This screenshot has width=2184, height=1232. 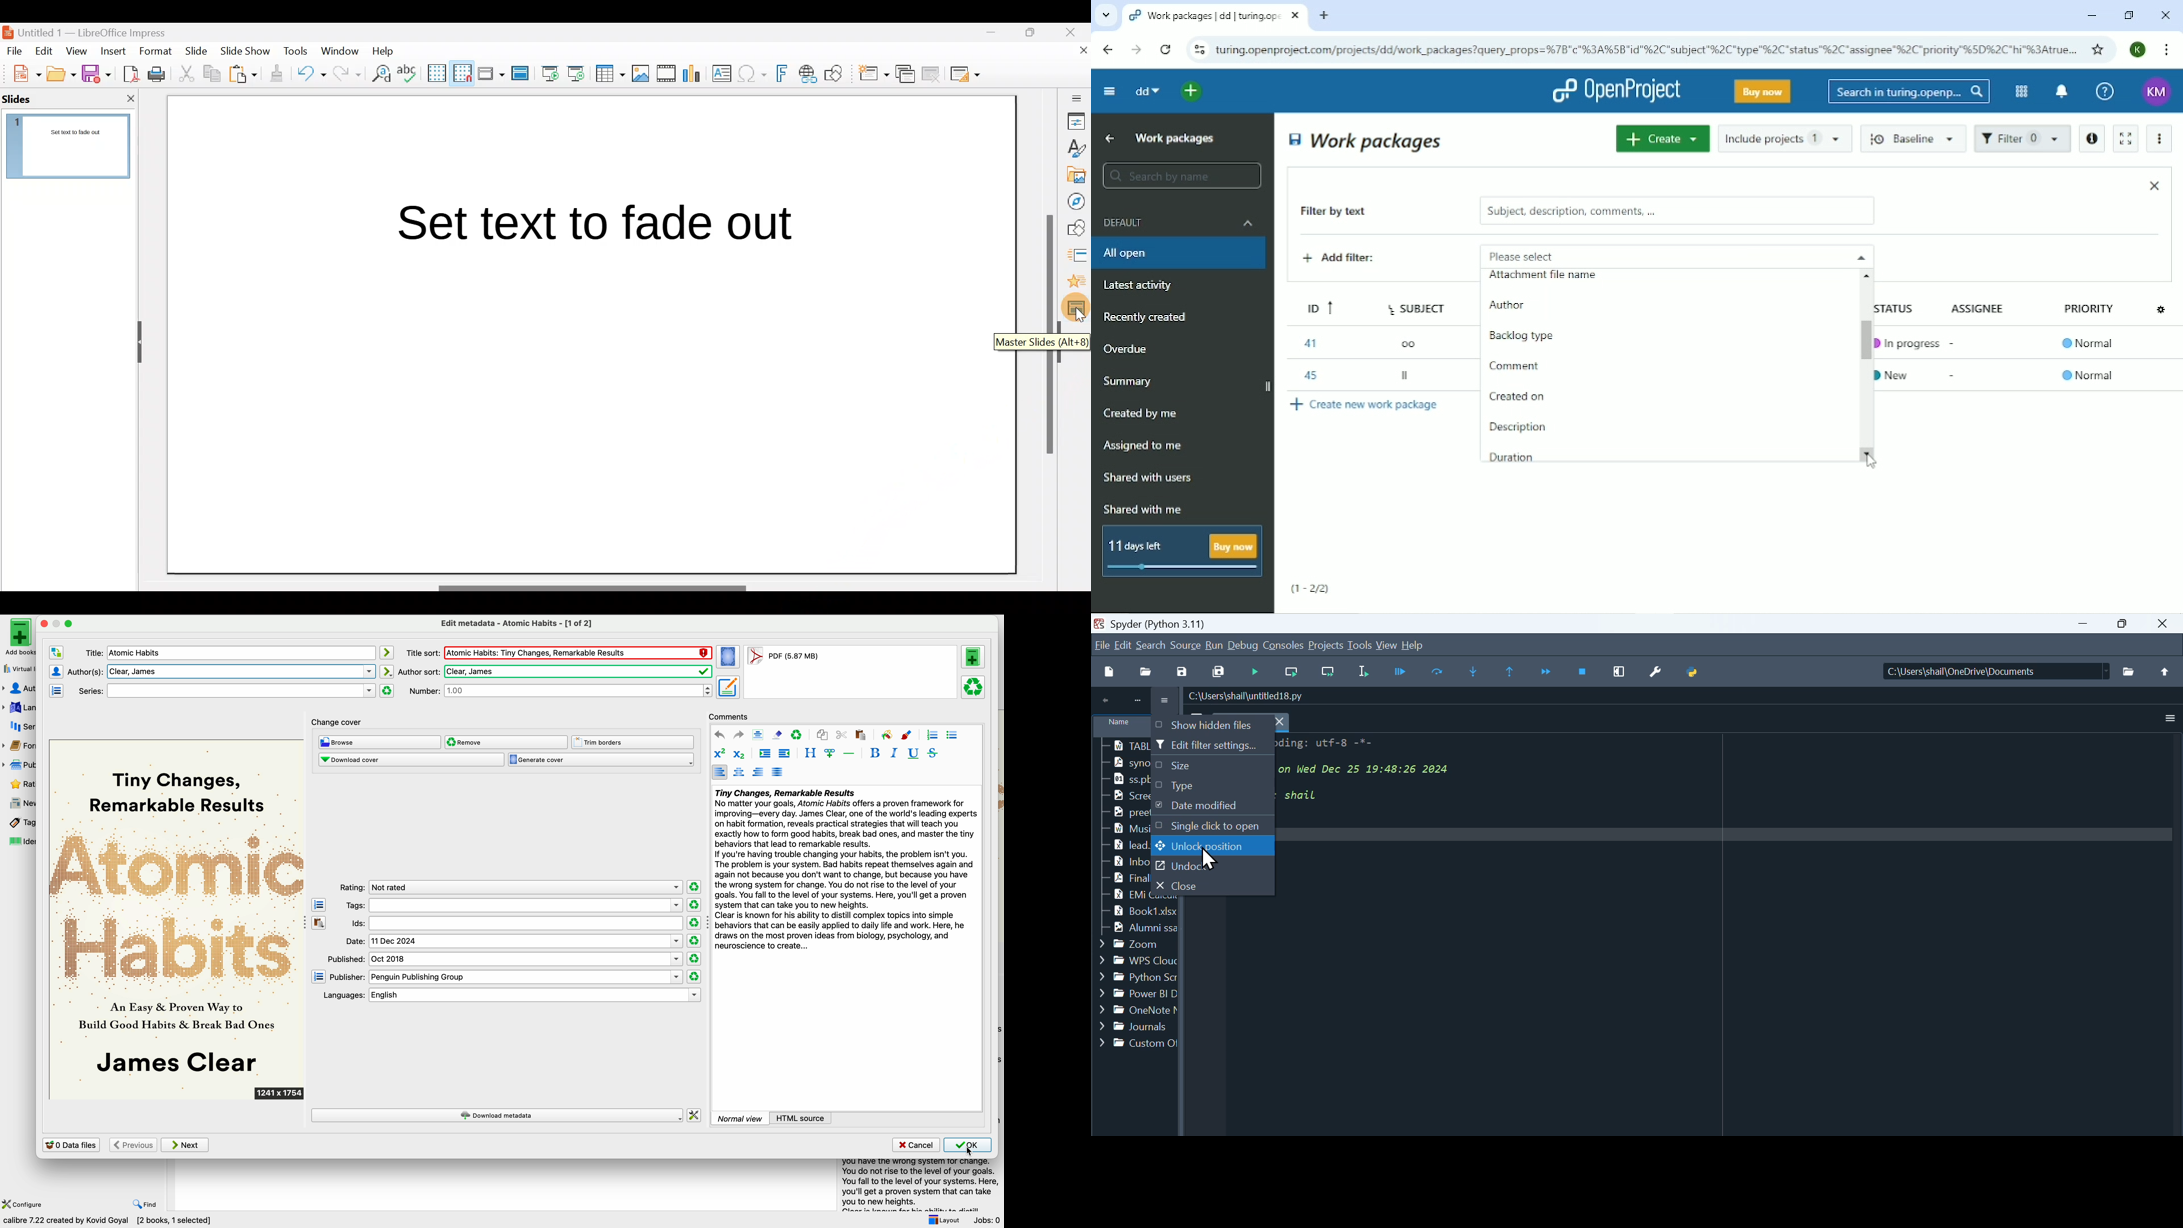 I want to click on Music Rec.., so click(x=1118, y=828).